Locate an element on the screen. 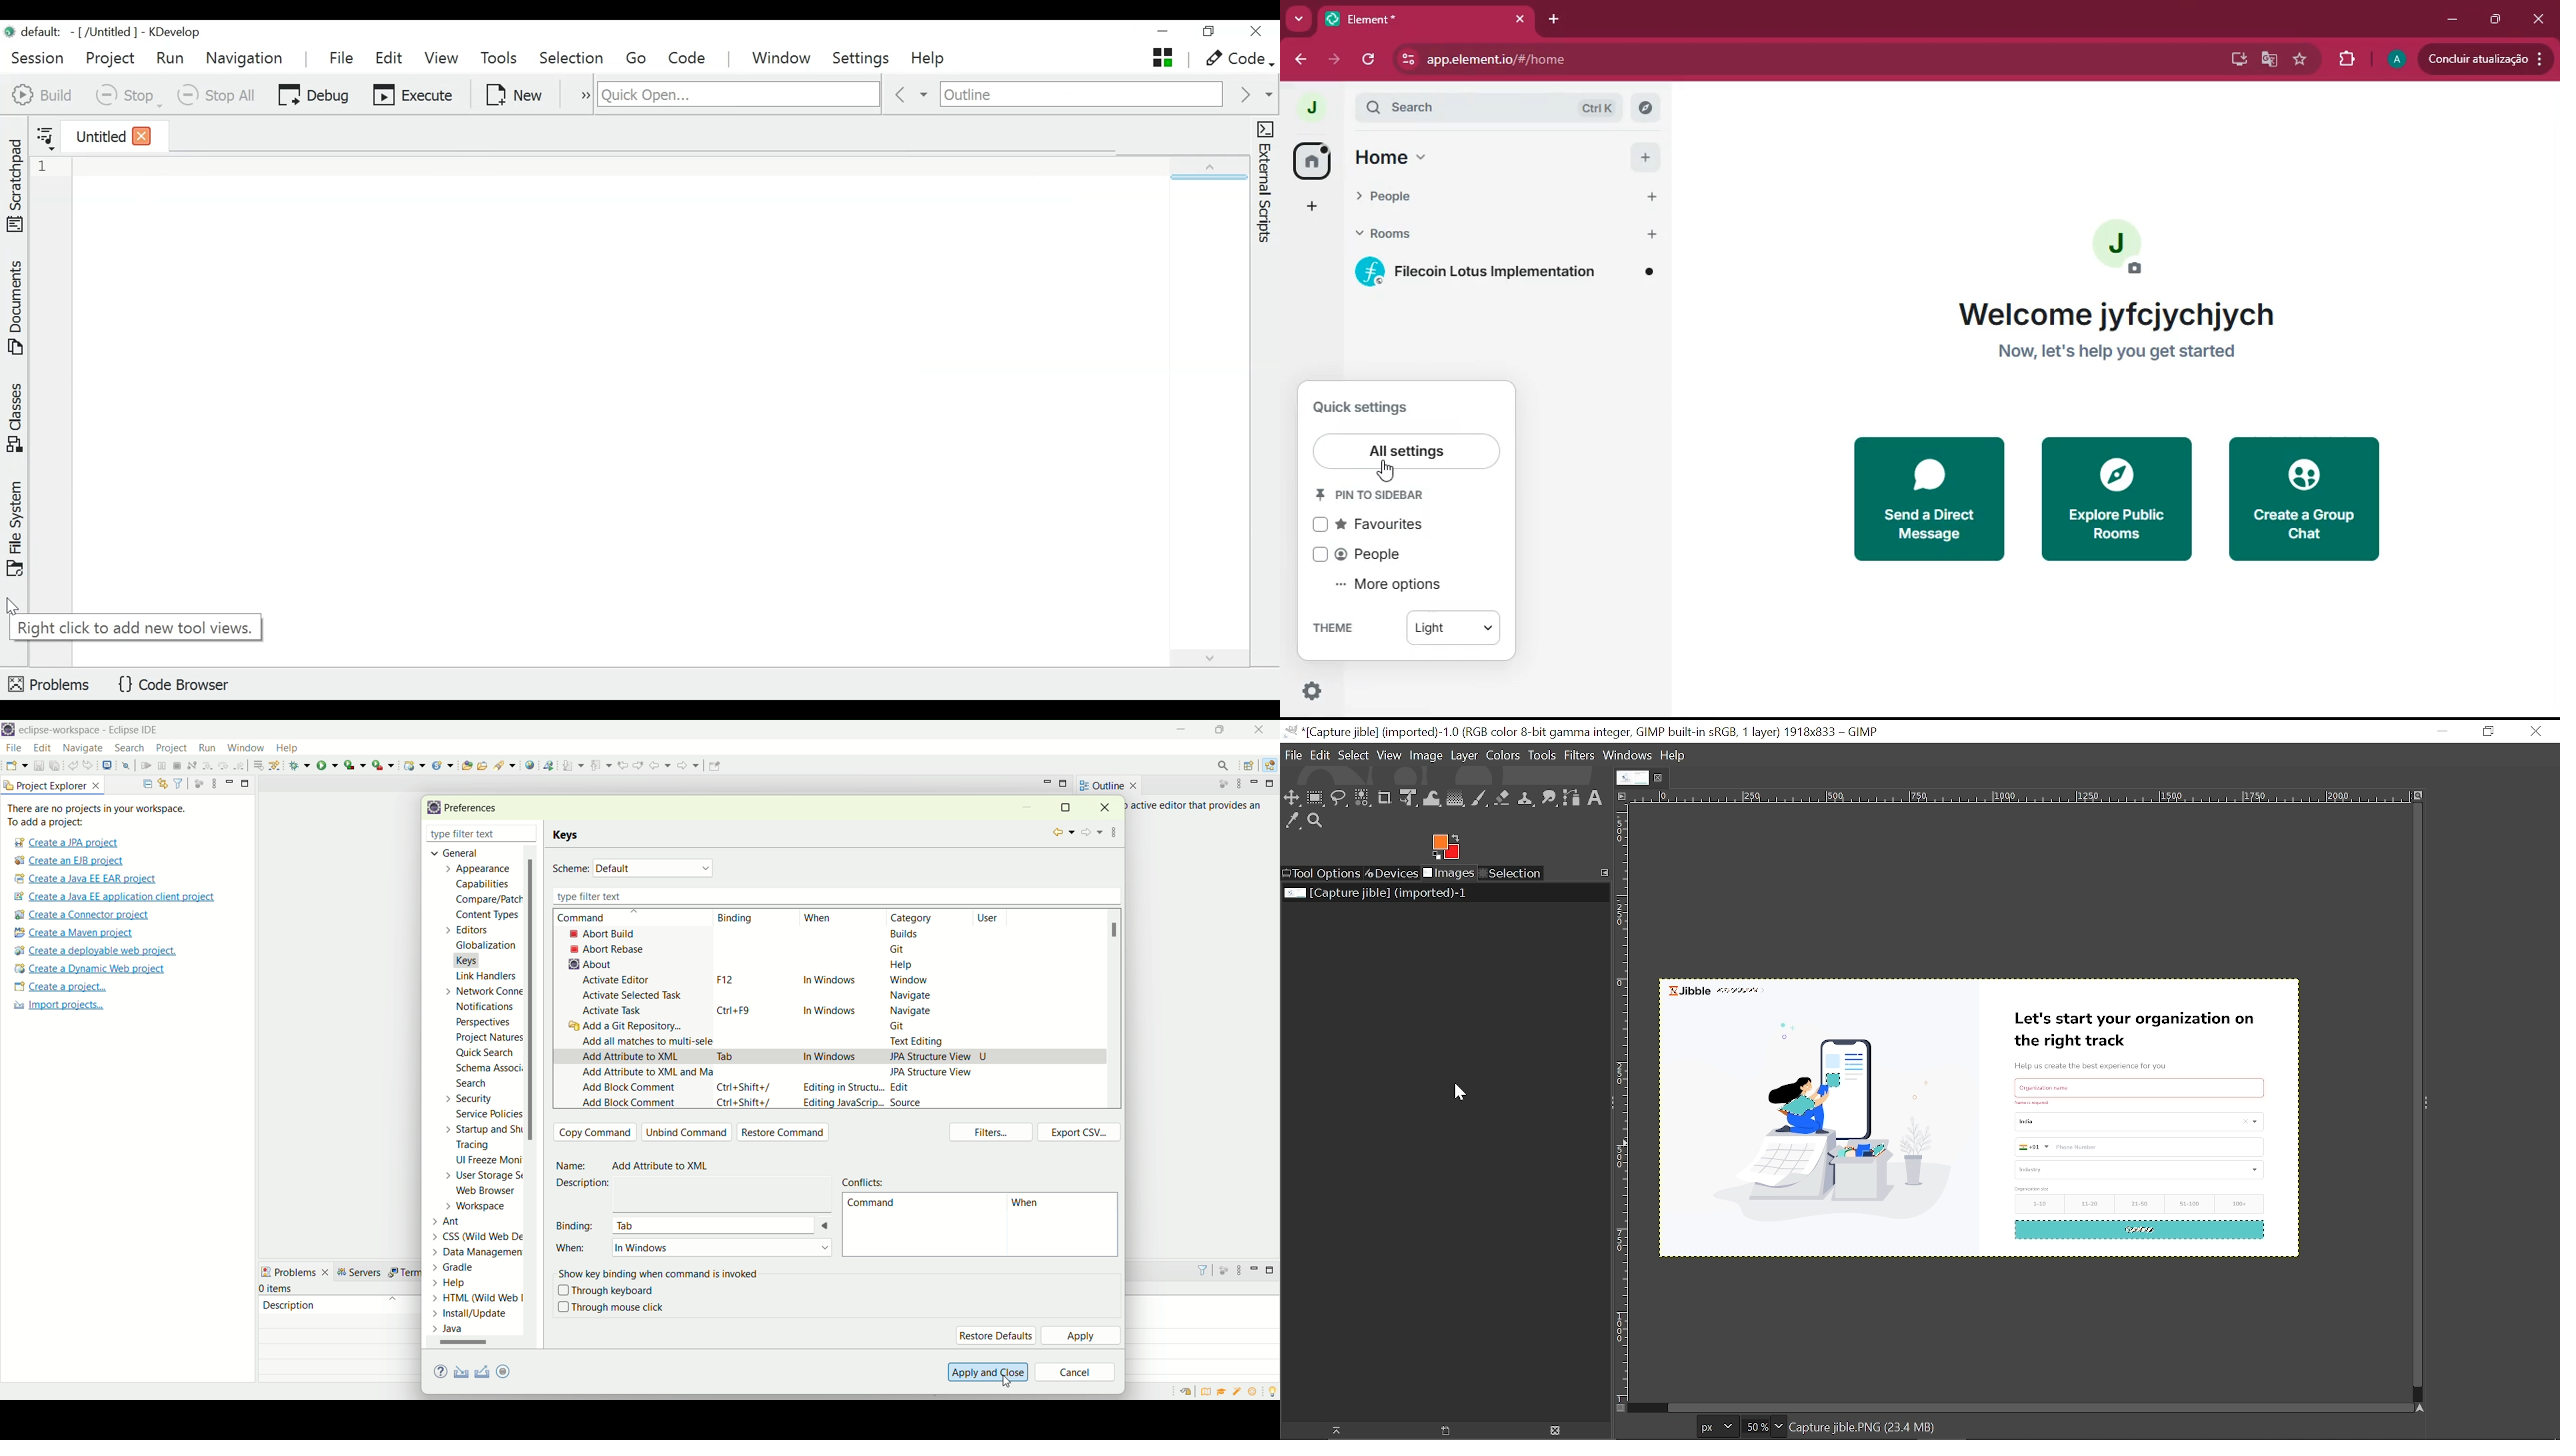 This screenshot has height=1456, width=2576. desktop is located at coordinates (2234, 61).